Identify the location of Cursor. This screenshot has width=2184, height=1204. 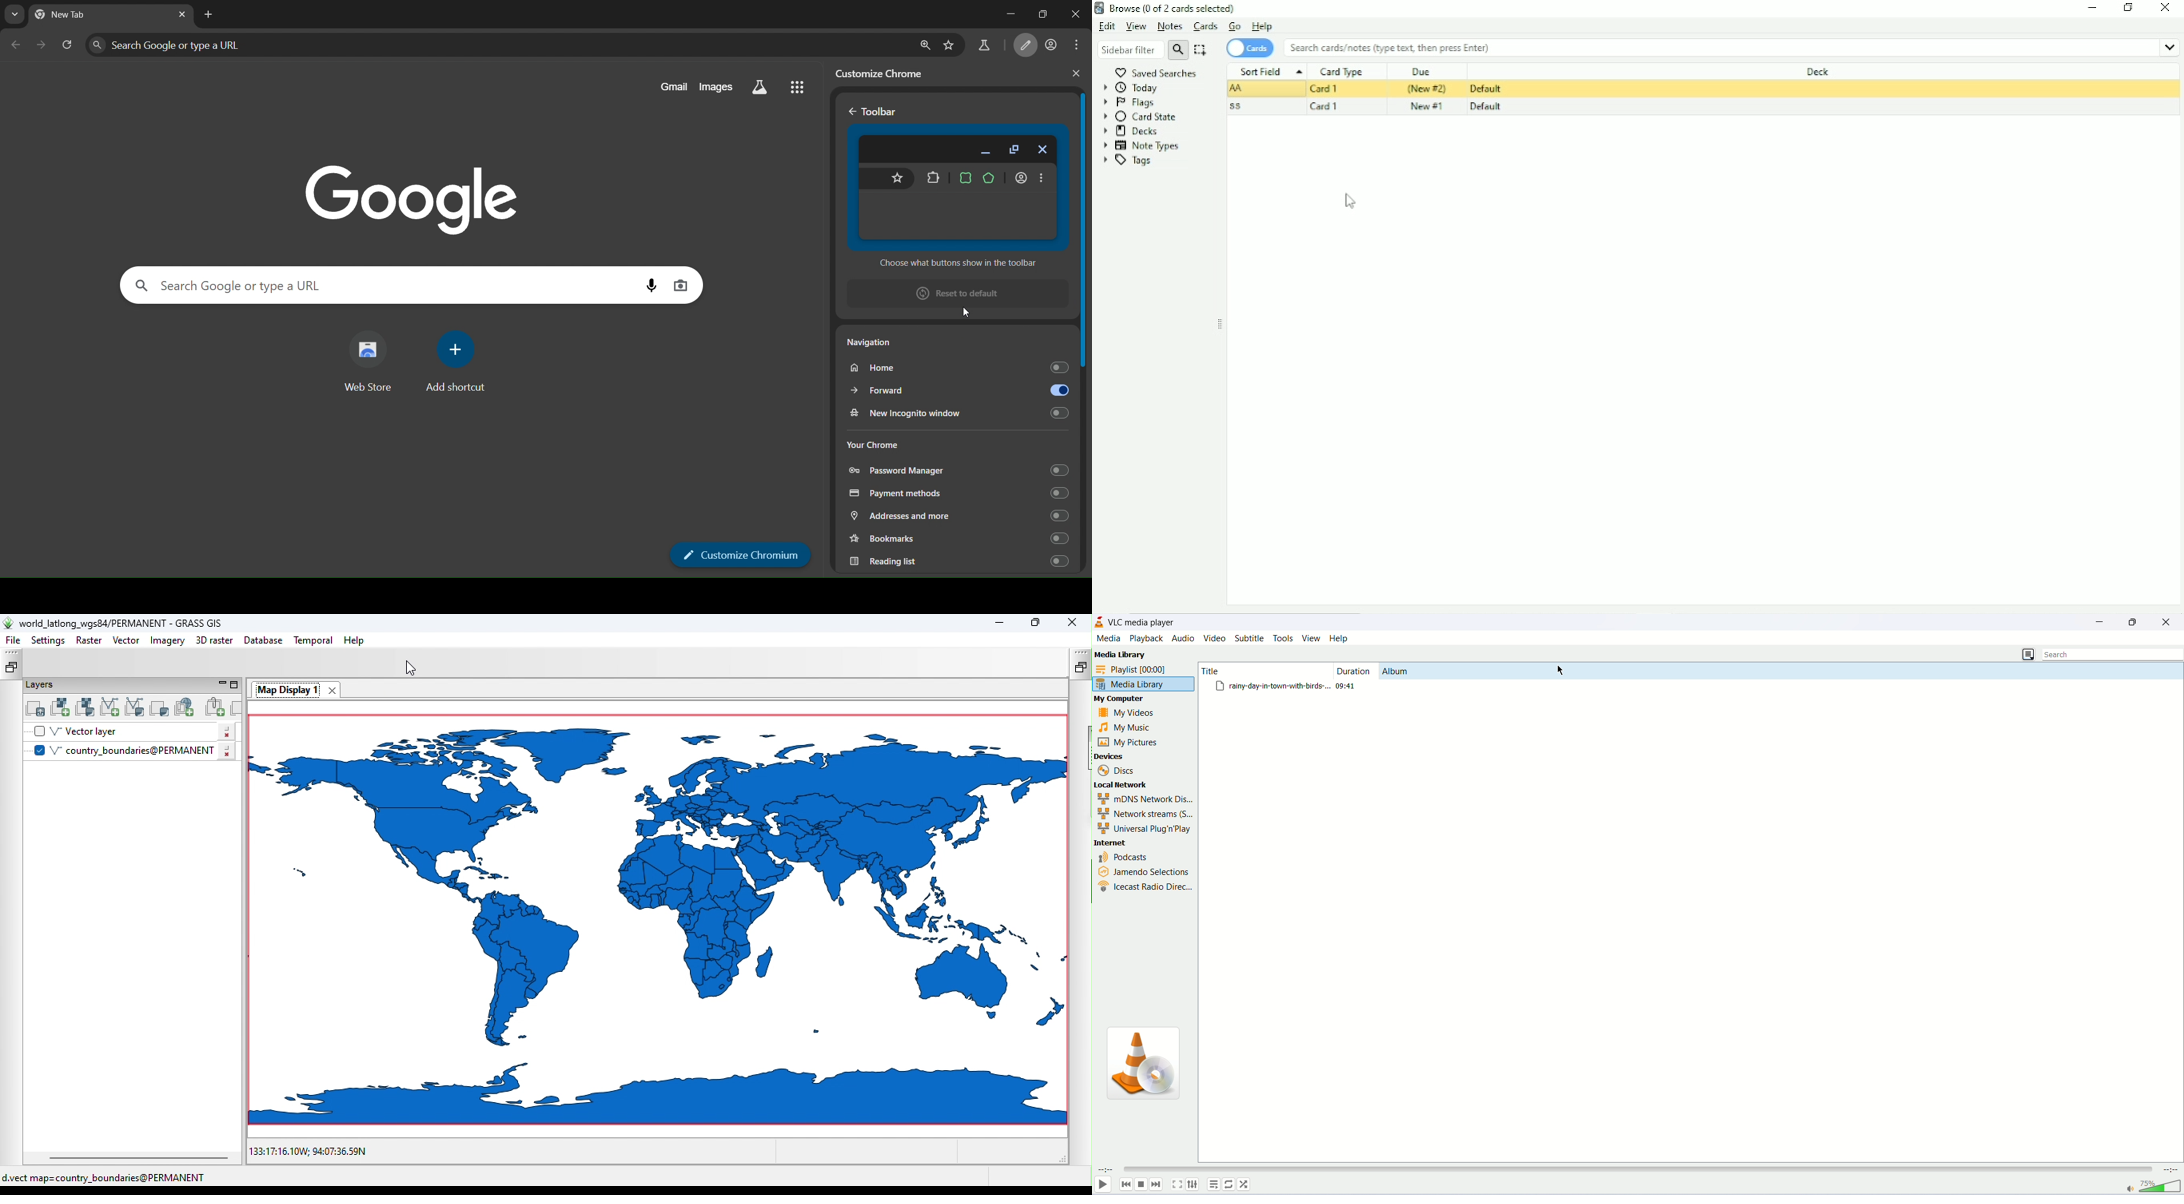
(1353, 203).